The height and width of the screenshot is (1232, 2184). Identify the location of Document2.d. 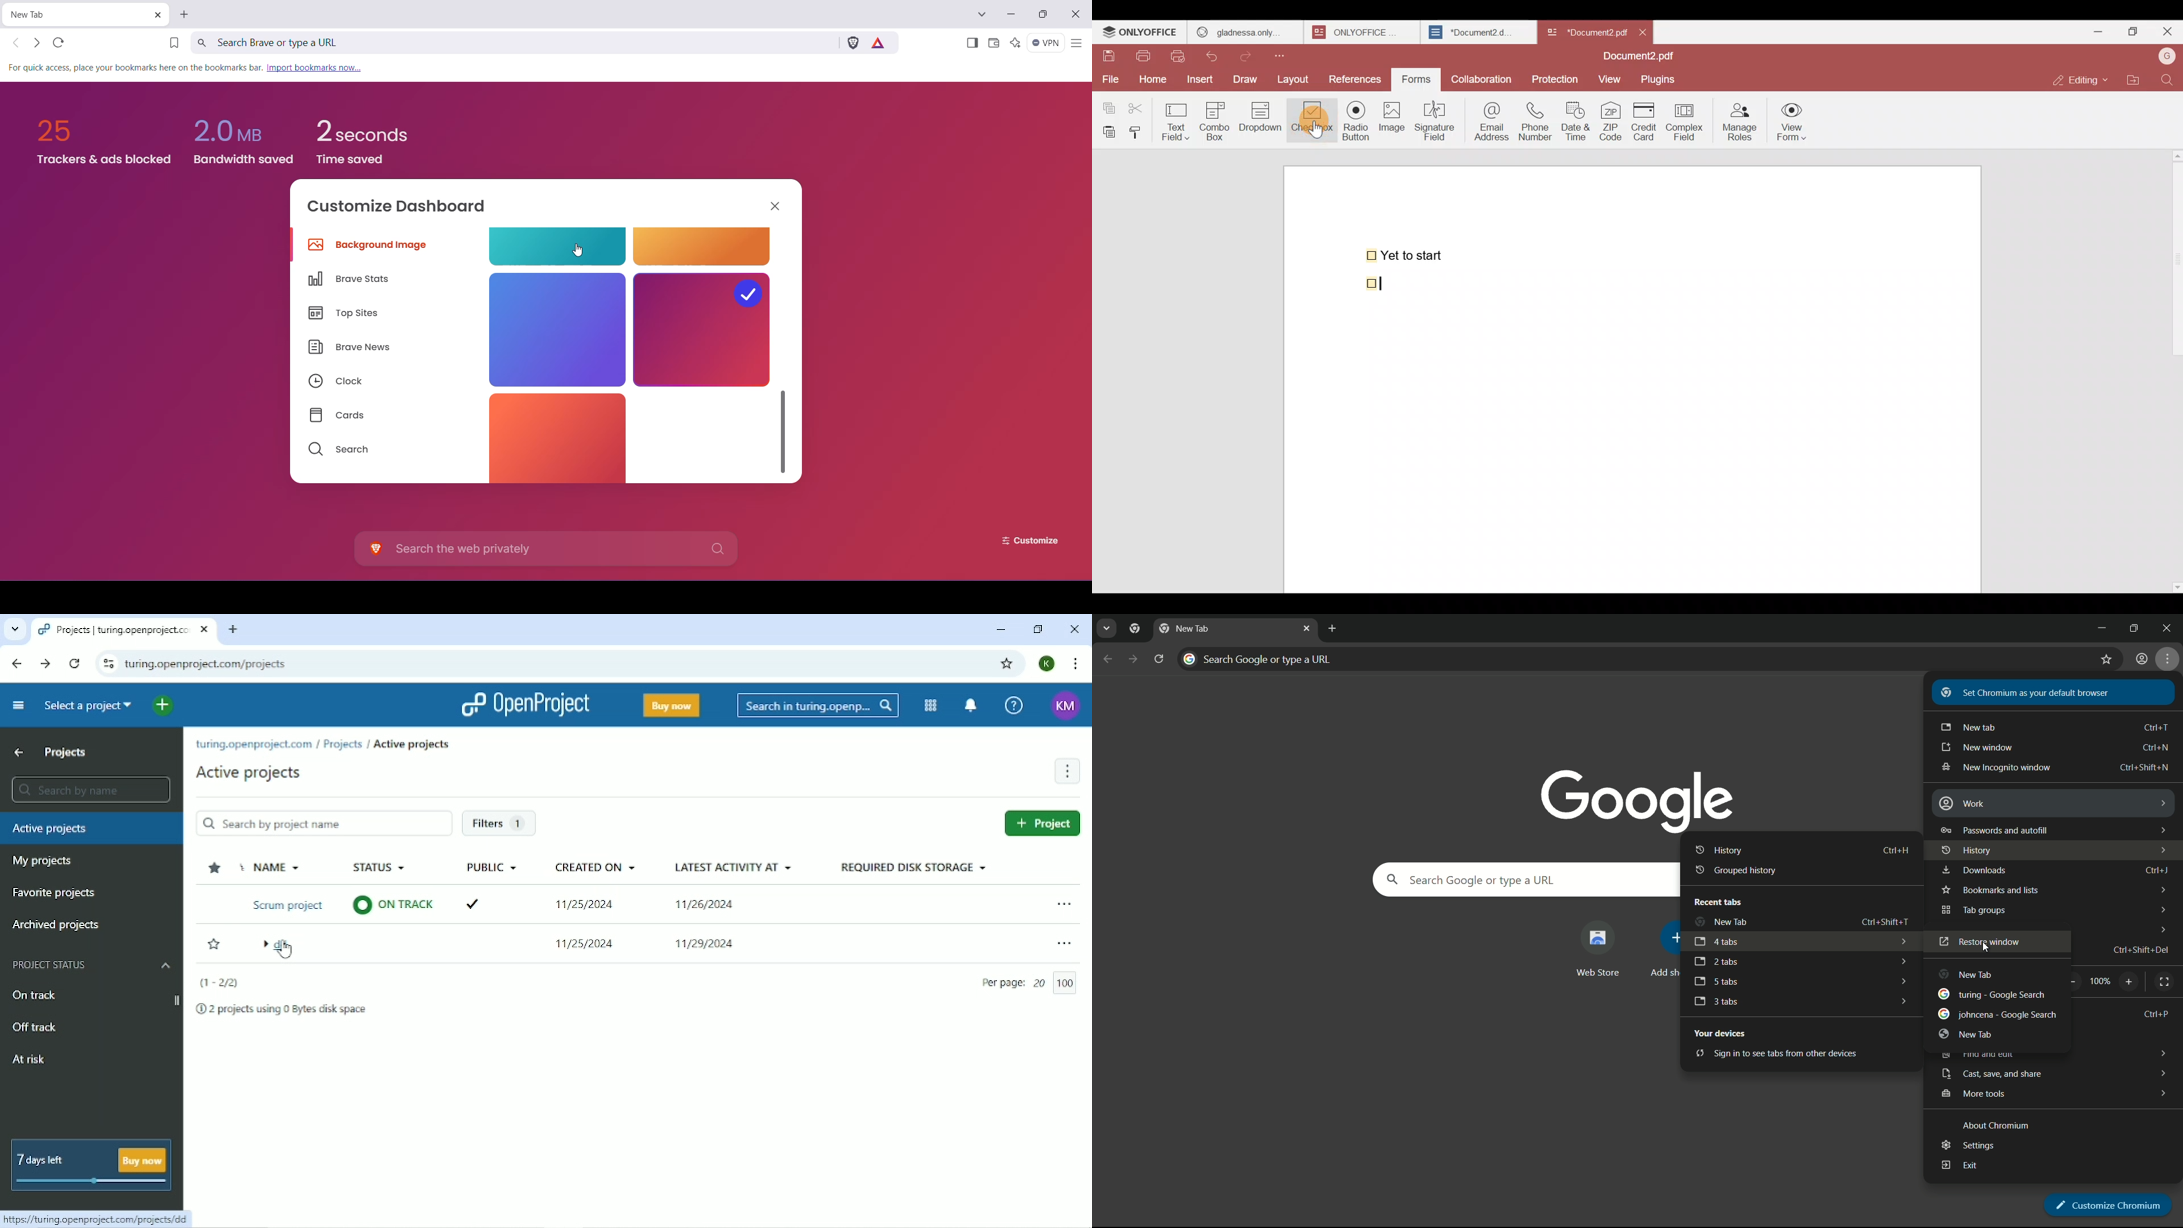
(1478, 35).